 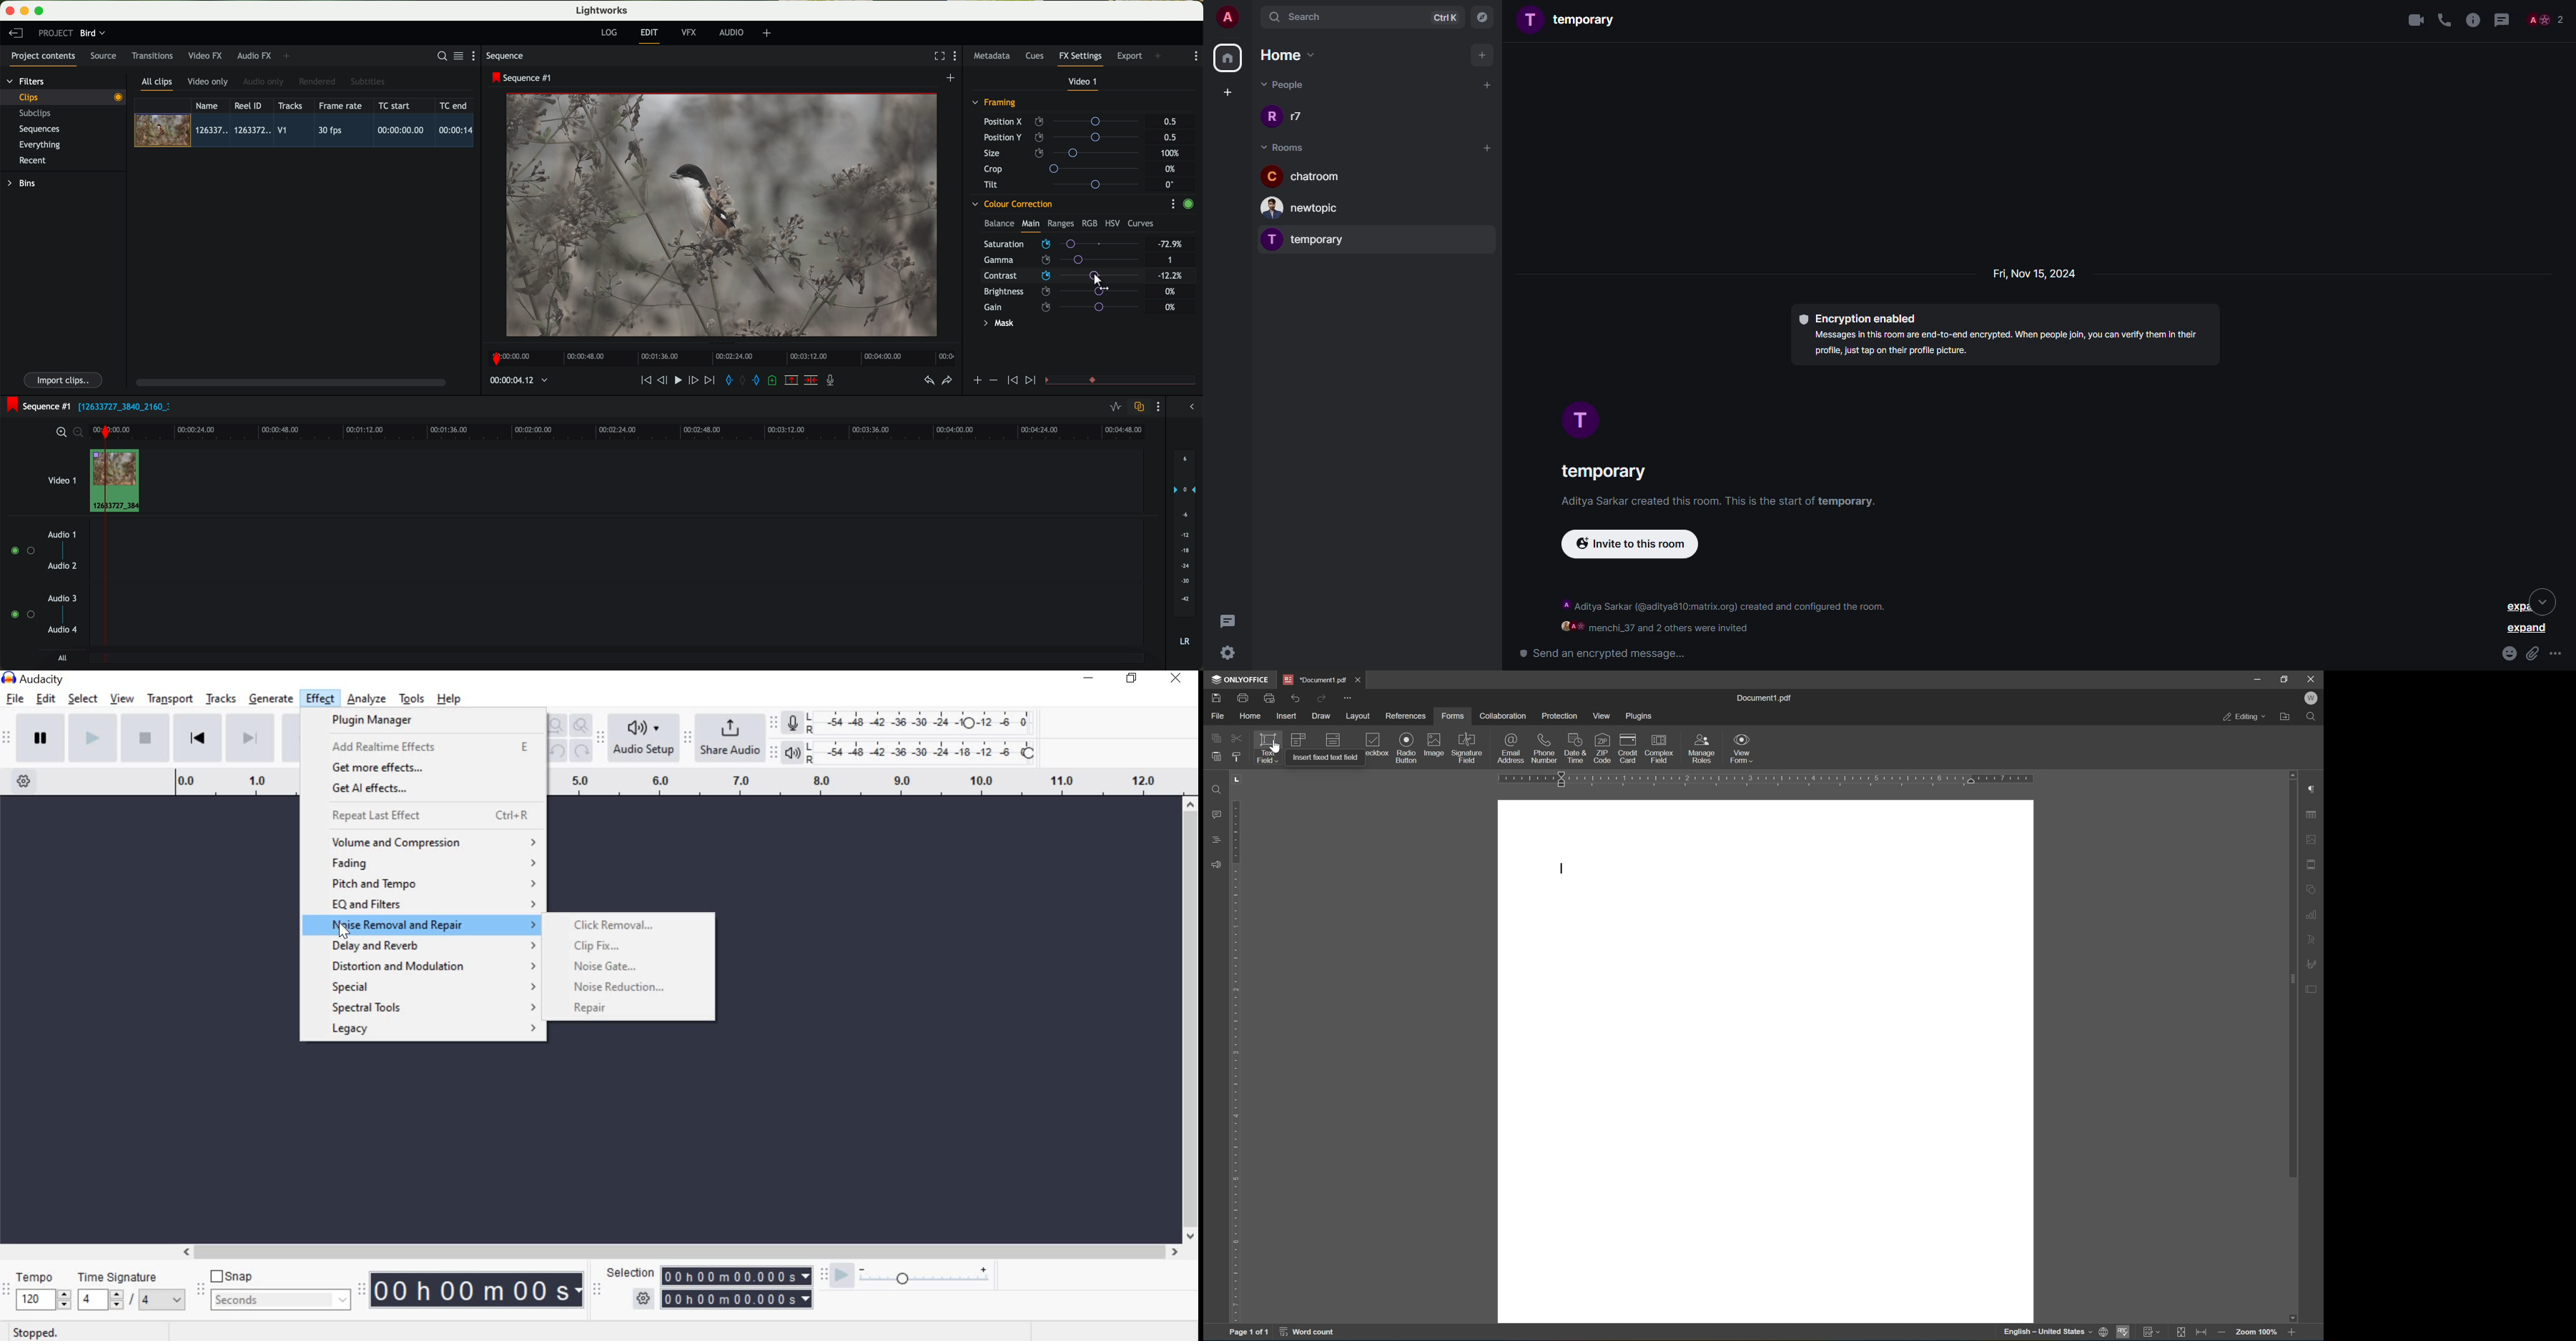 I want to click on more, so click(x=2559, y=654).